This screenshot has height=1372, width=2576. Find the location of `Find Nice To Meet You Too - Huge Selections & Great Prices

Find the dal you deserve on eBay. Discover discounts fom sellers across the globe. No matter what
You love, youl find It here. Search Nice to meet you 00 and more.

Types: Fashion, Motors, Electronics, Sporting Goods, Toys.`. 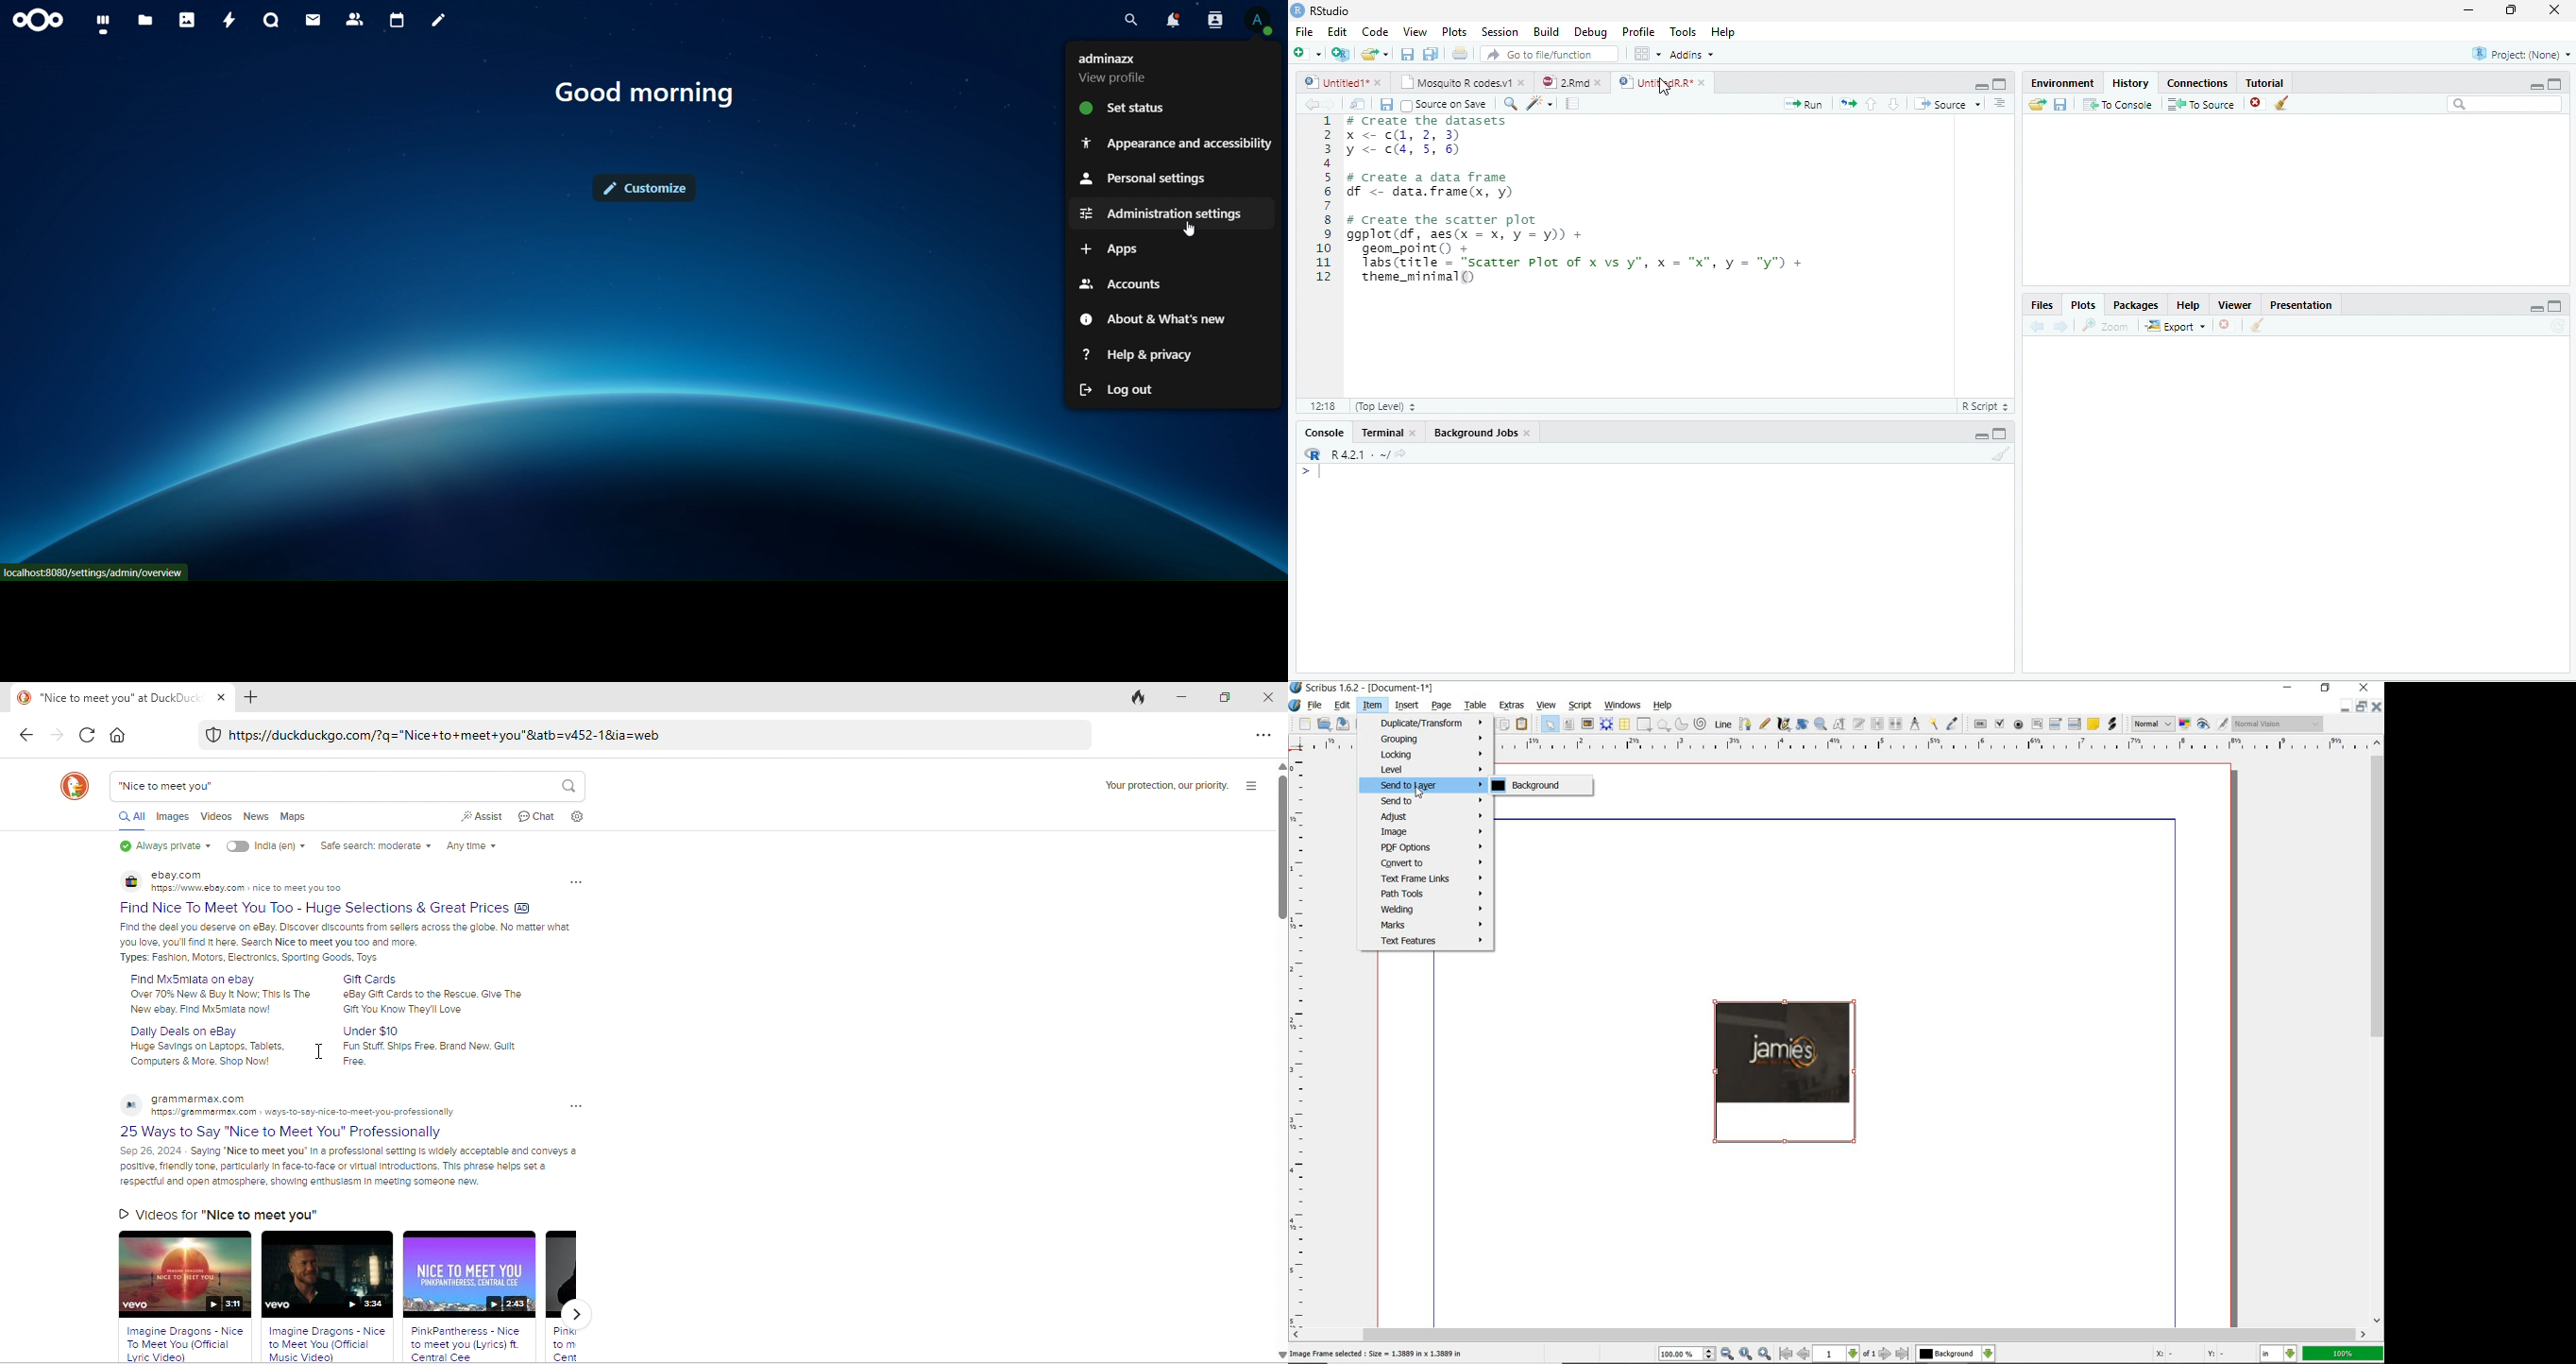

Find Nice To Meet You Too - Huge Selections & Great Prices

Find the dal you deserve on eBay. Discover discounts fom sellers across the globe. No matter what
You love, youl find It here. Search Nice to meet you 00 and more.

Types: Fashion, Motors, Electronics, Sporting Goods, Toys. is located at coordinates (347, 943).